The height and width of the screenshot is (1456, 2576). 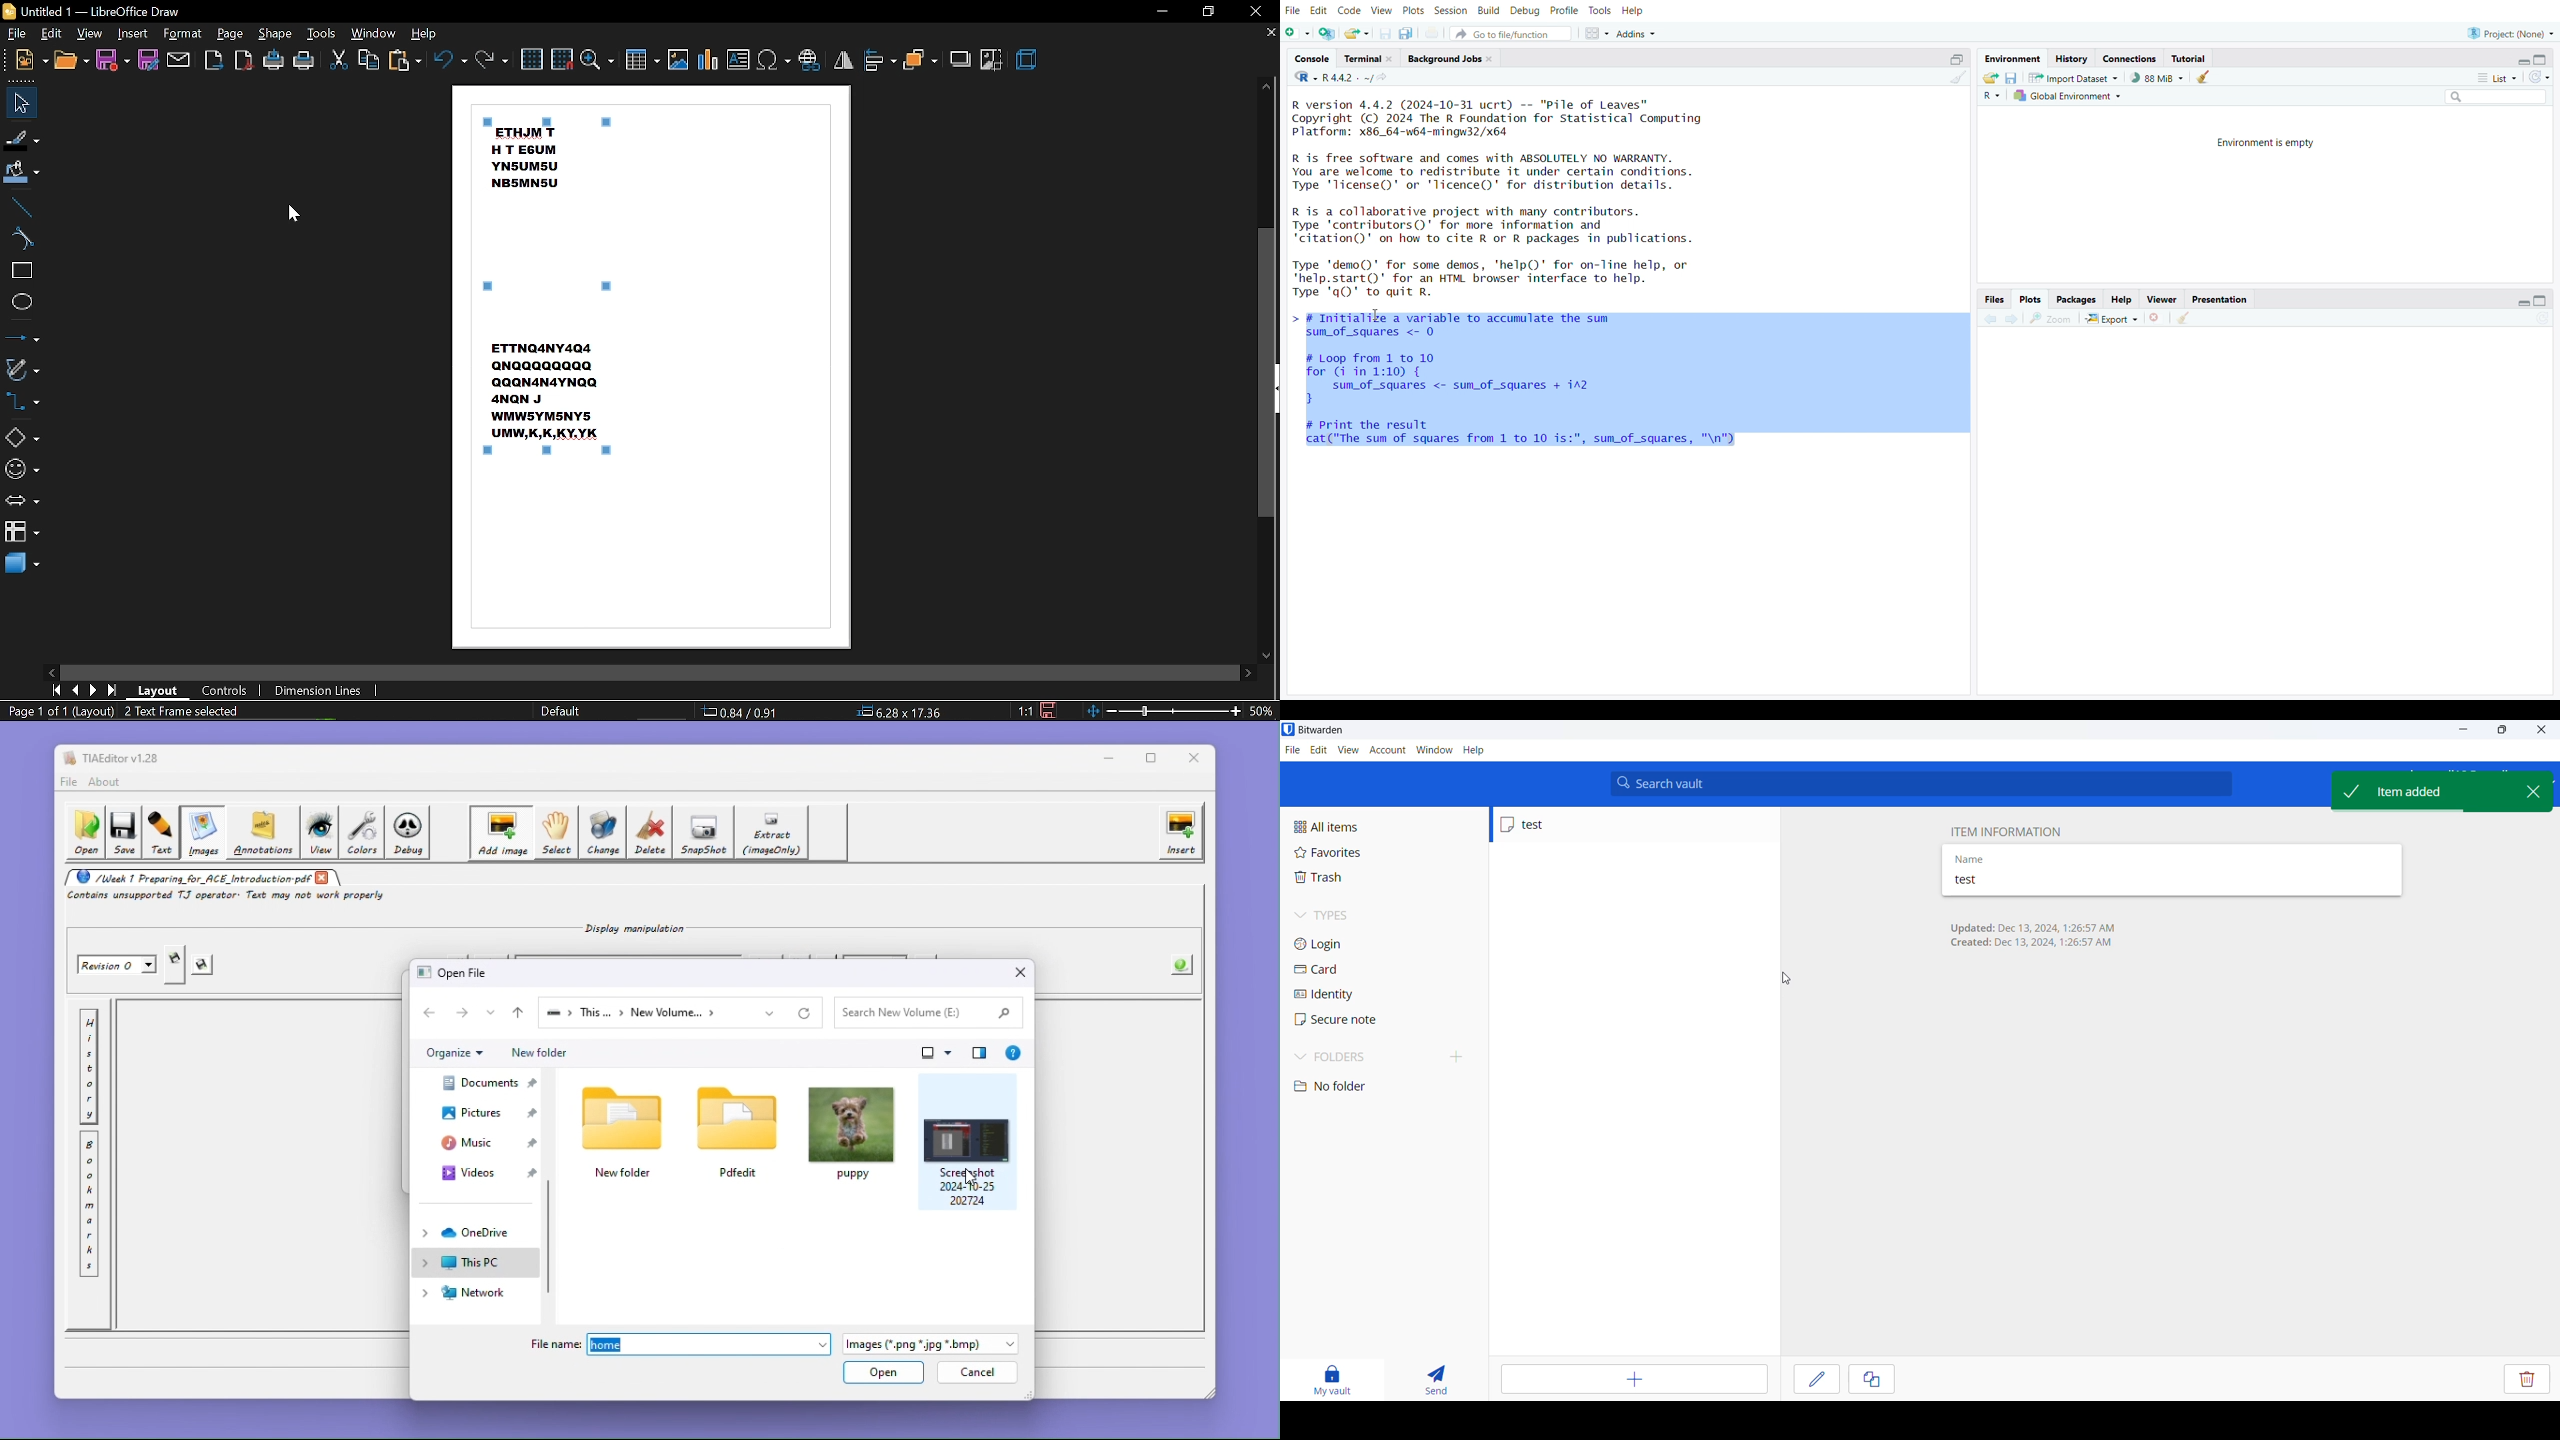 I want to click on save as, so click(x=148, y=62).